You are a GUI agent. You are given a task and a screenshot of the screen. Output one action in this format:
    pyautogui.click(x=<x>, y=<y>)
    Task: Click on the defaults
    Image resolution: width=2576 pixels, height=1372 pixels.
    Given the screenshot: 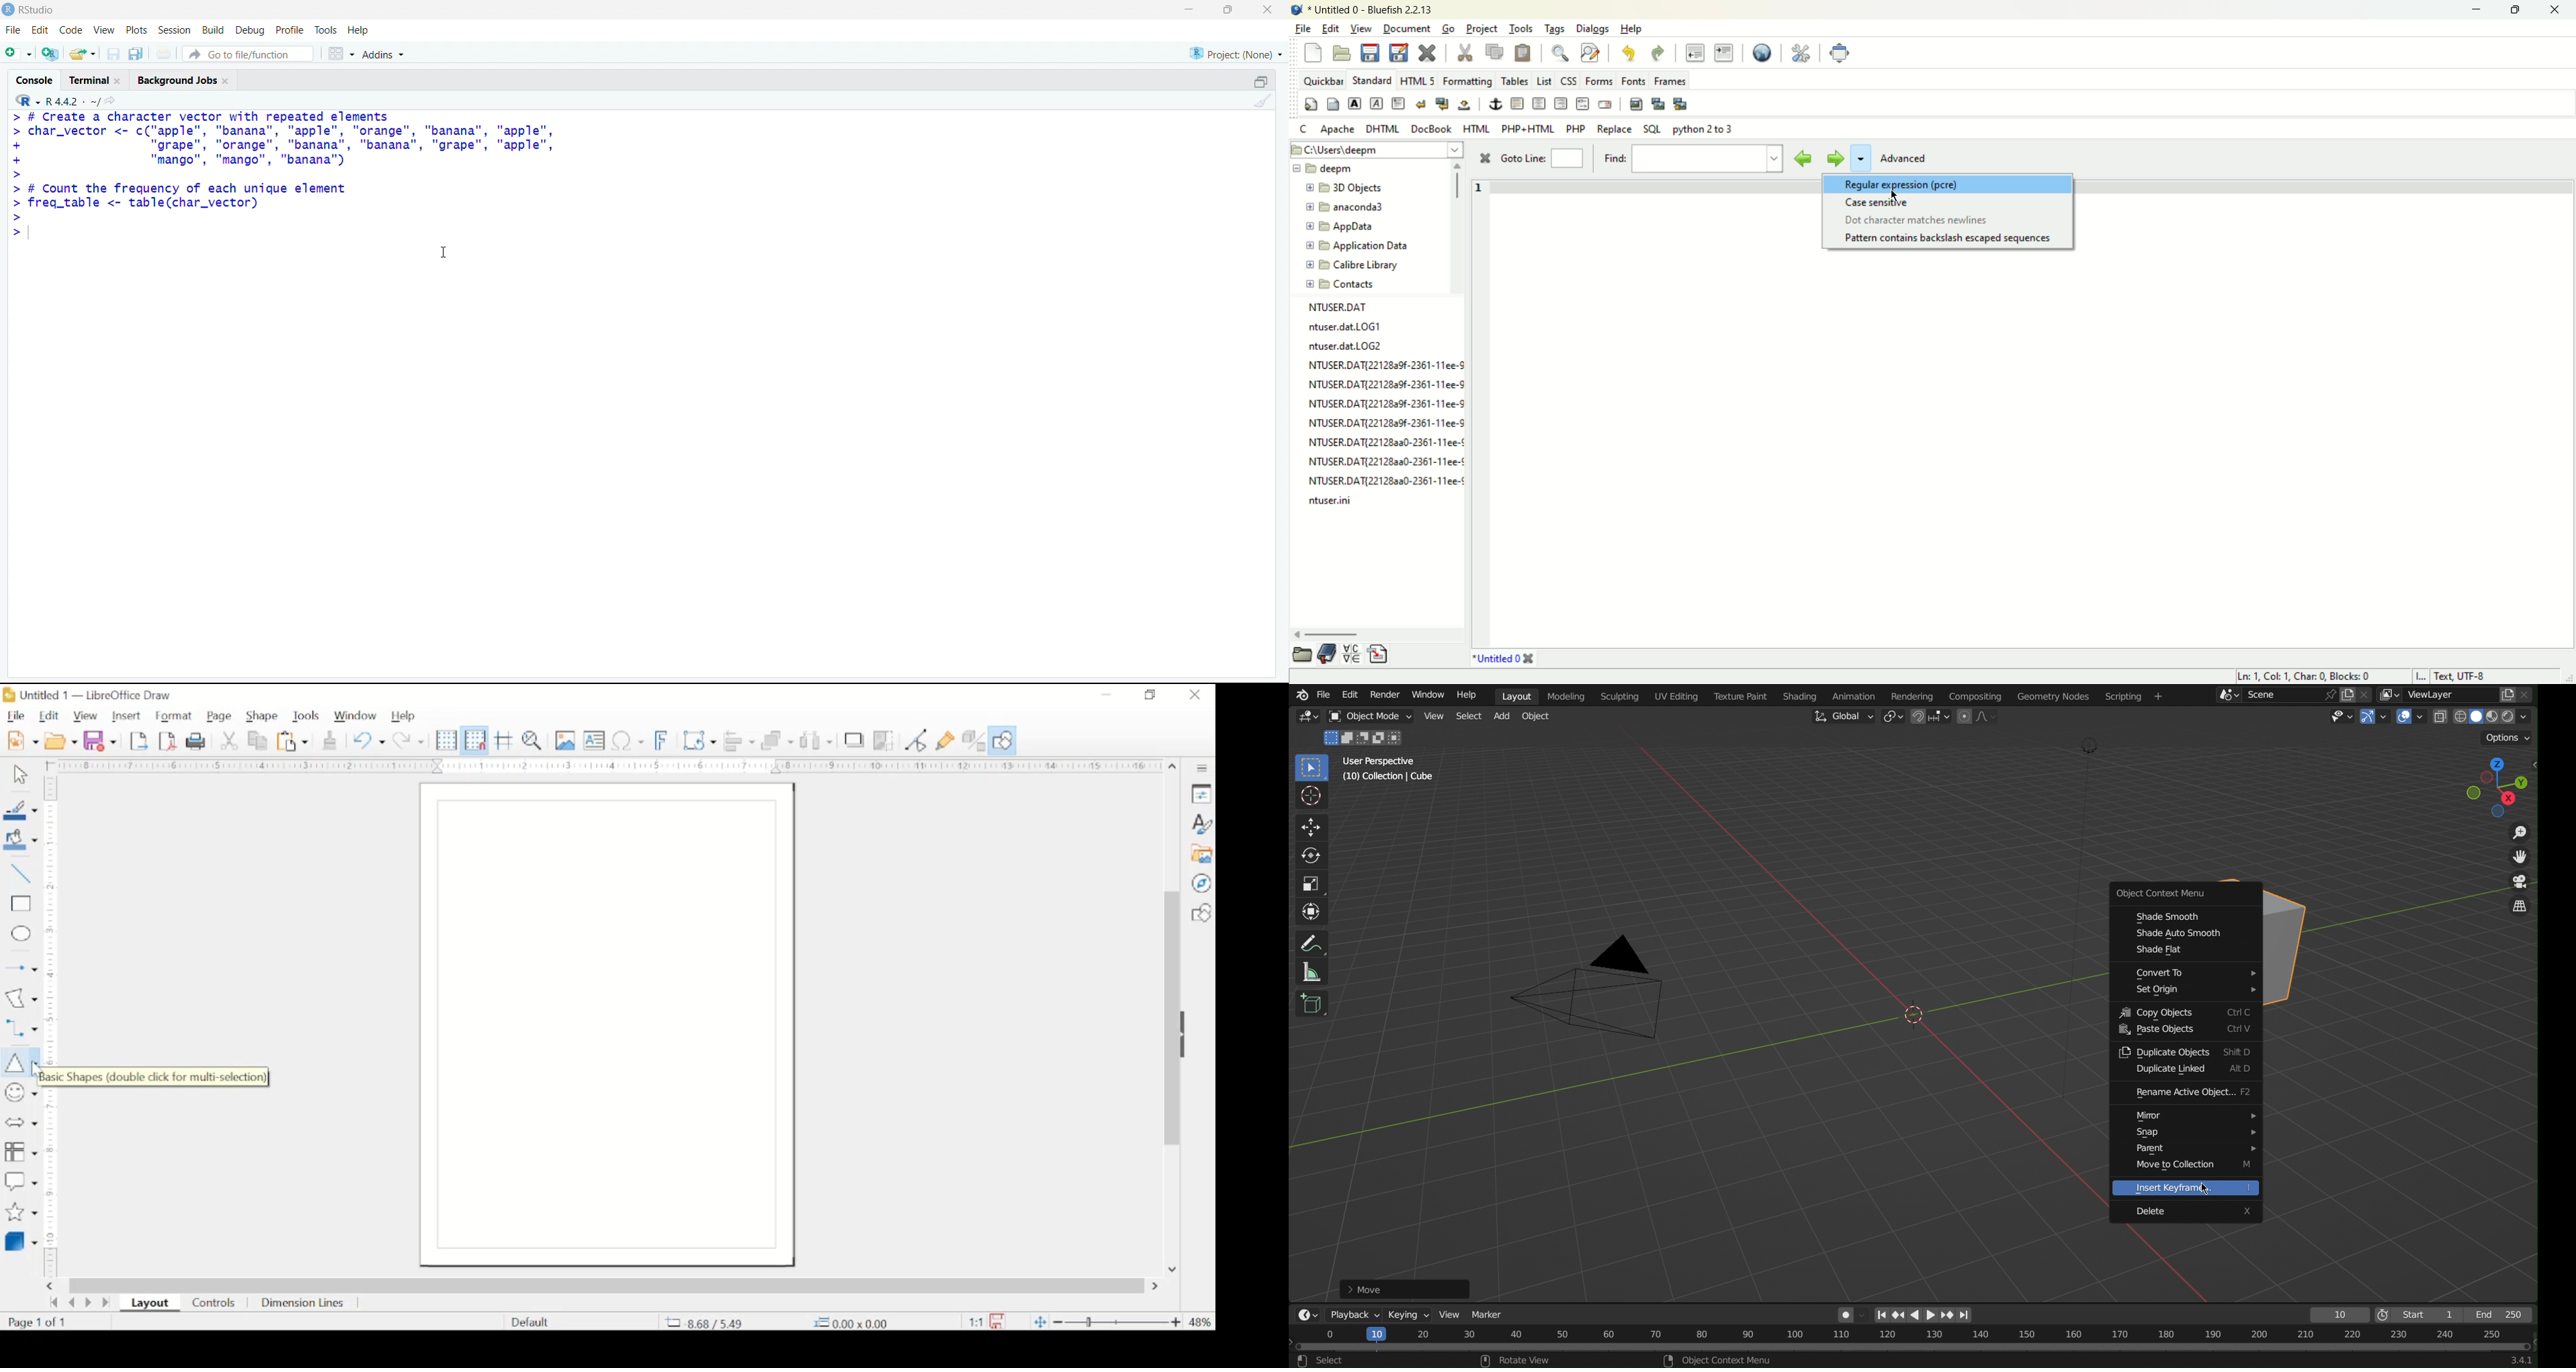 What is the action you would take?
    pyautogui.click(x=529, y=1321)
    